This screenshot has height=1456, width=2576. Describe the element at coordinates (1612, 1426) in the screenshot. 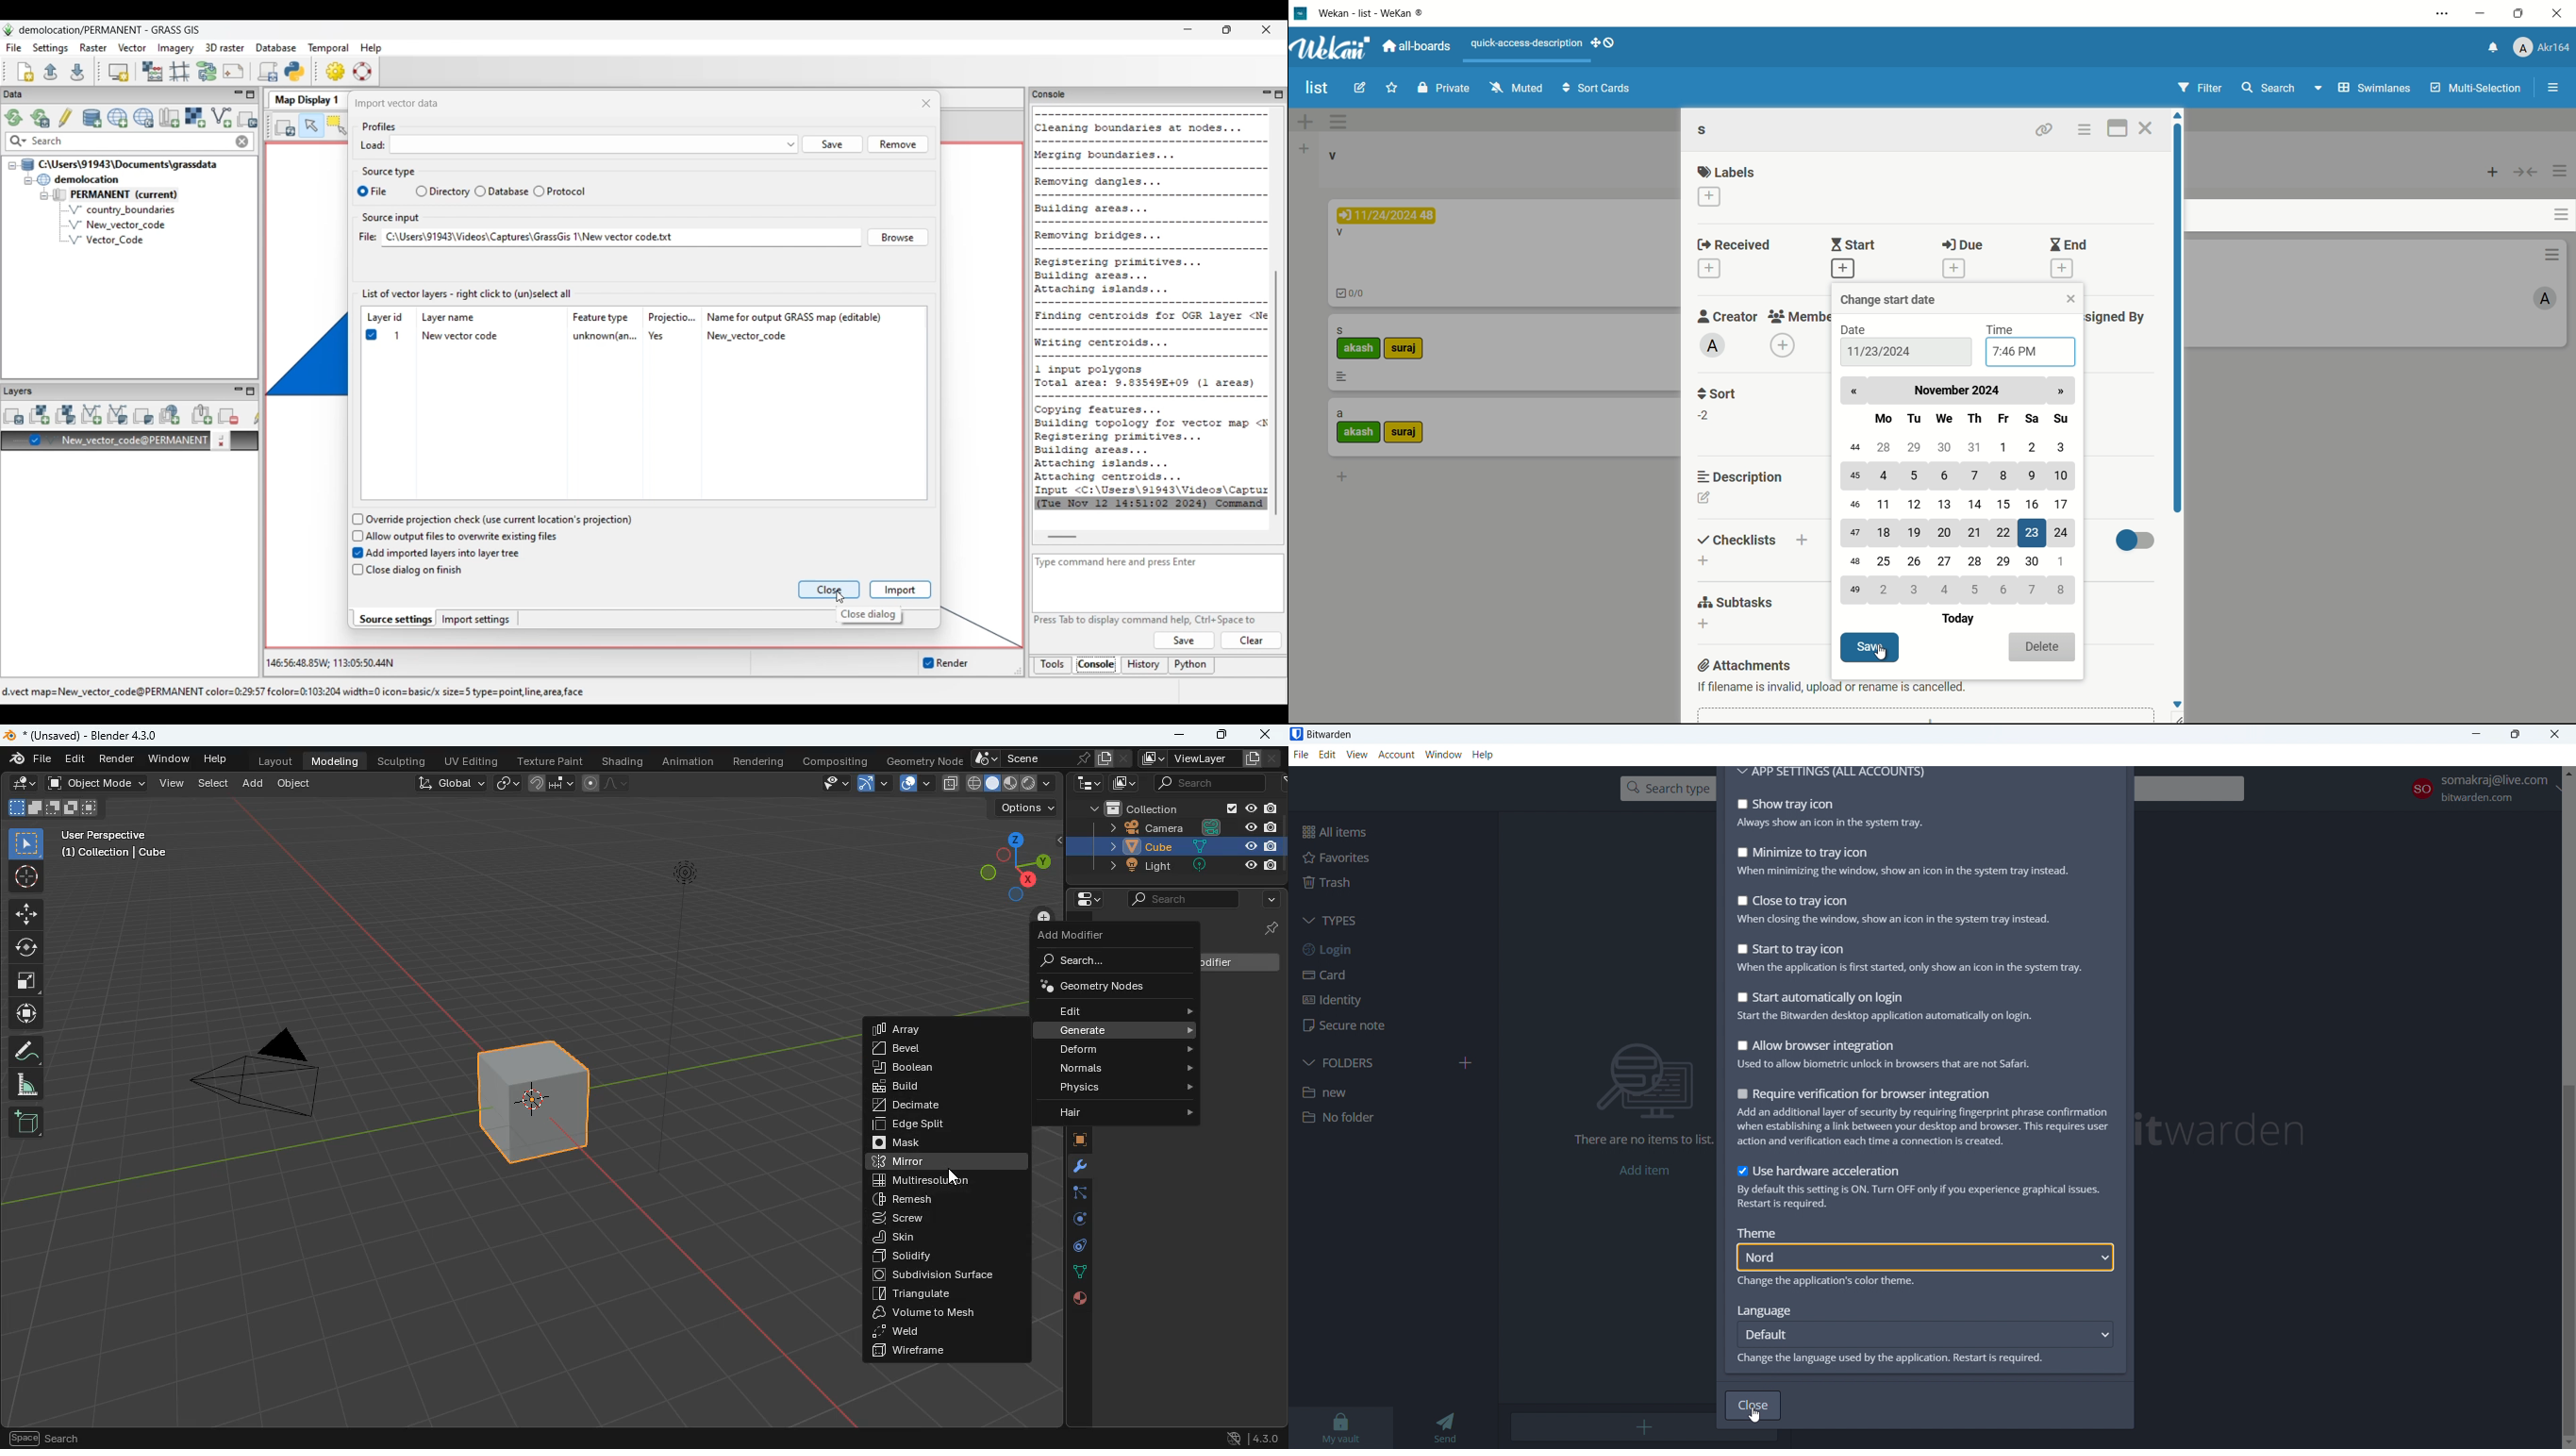

I see `add item` at that location.